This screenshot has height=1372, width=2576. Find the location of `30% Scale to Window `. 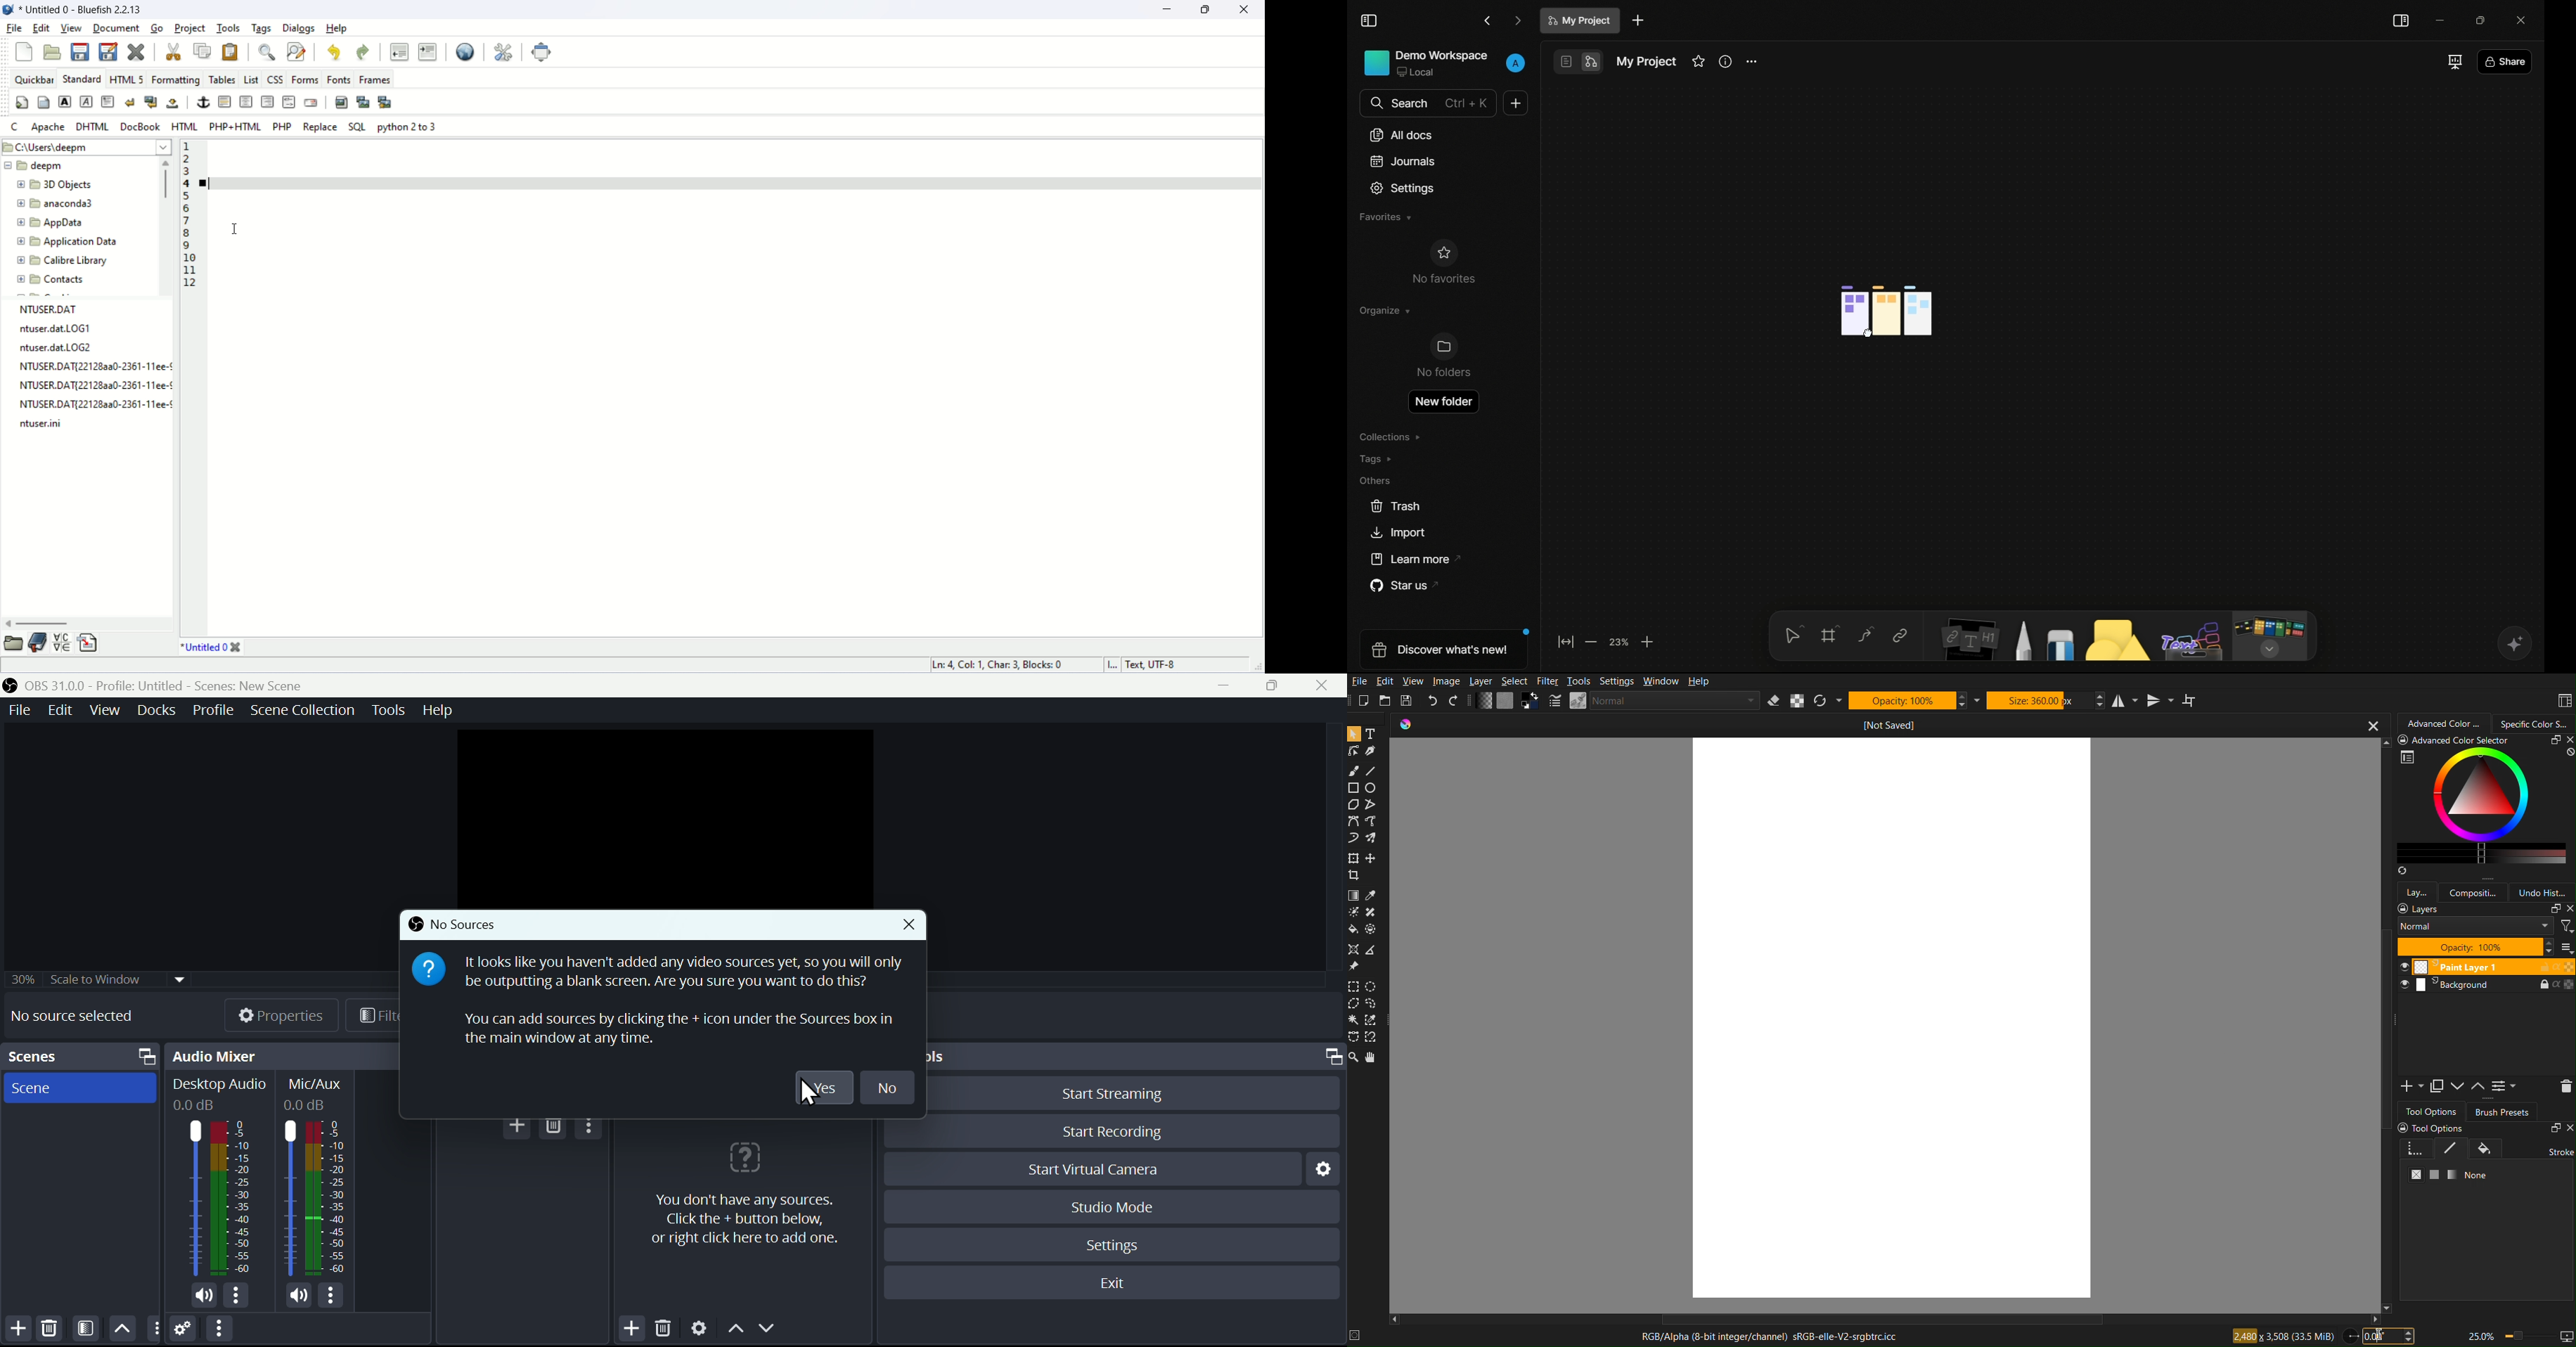

30% Scale to Window  is located at coordinates (94, 980).